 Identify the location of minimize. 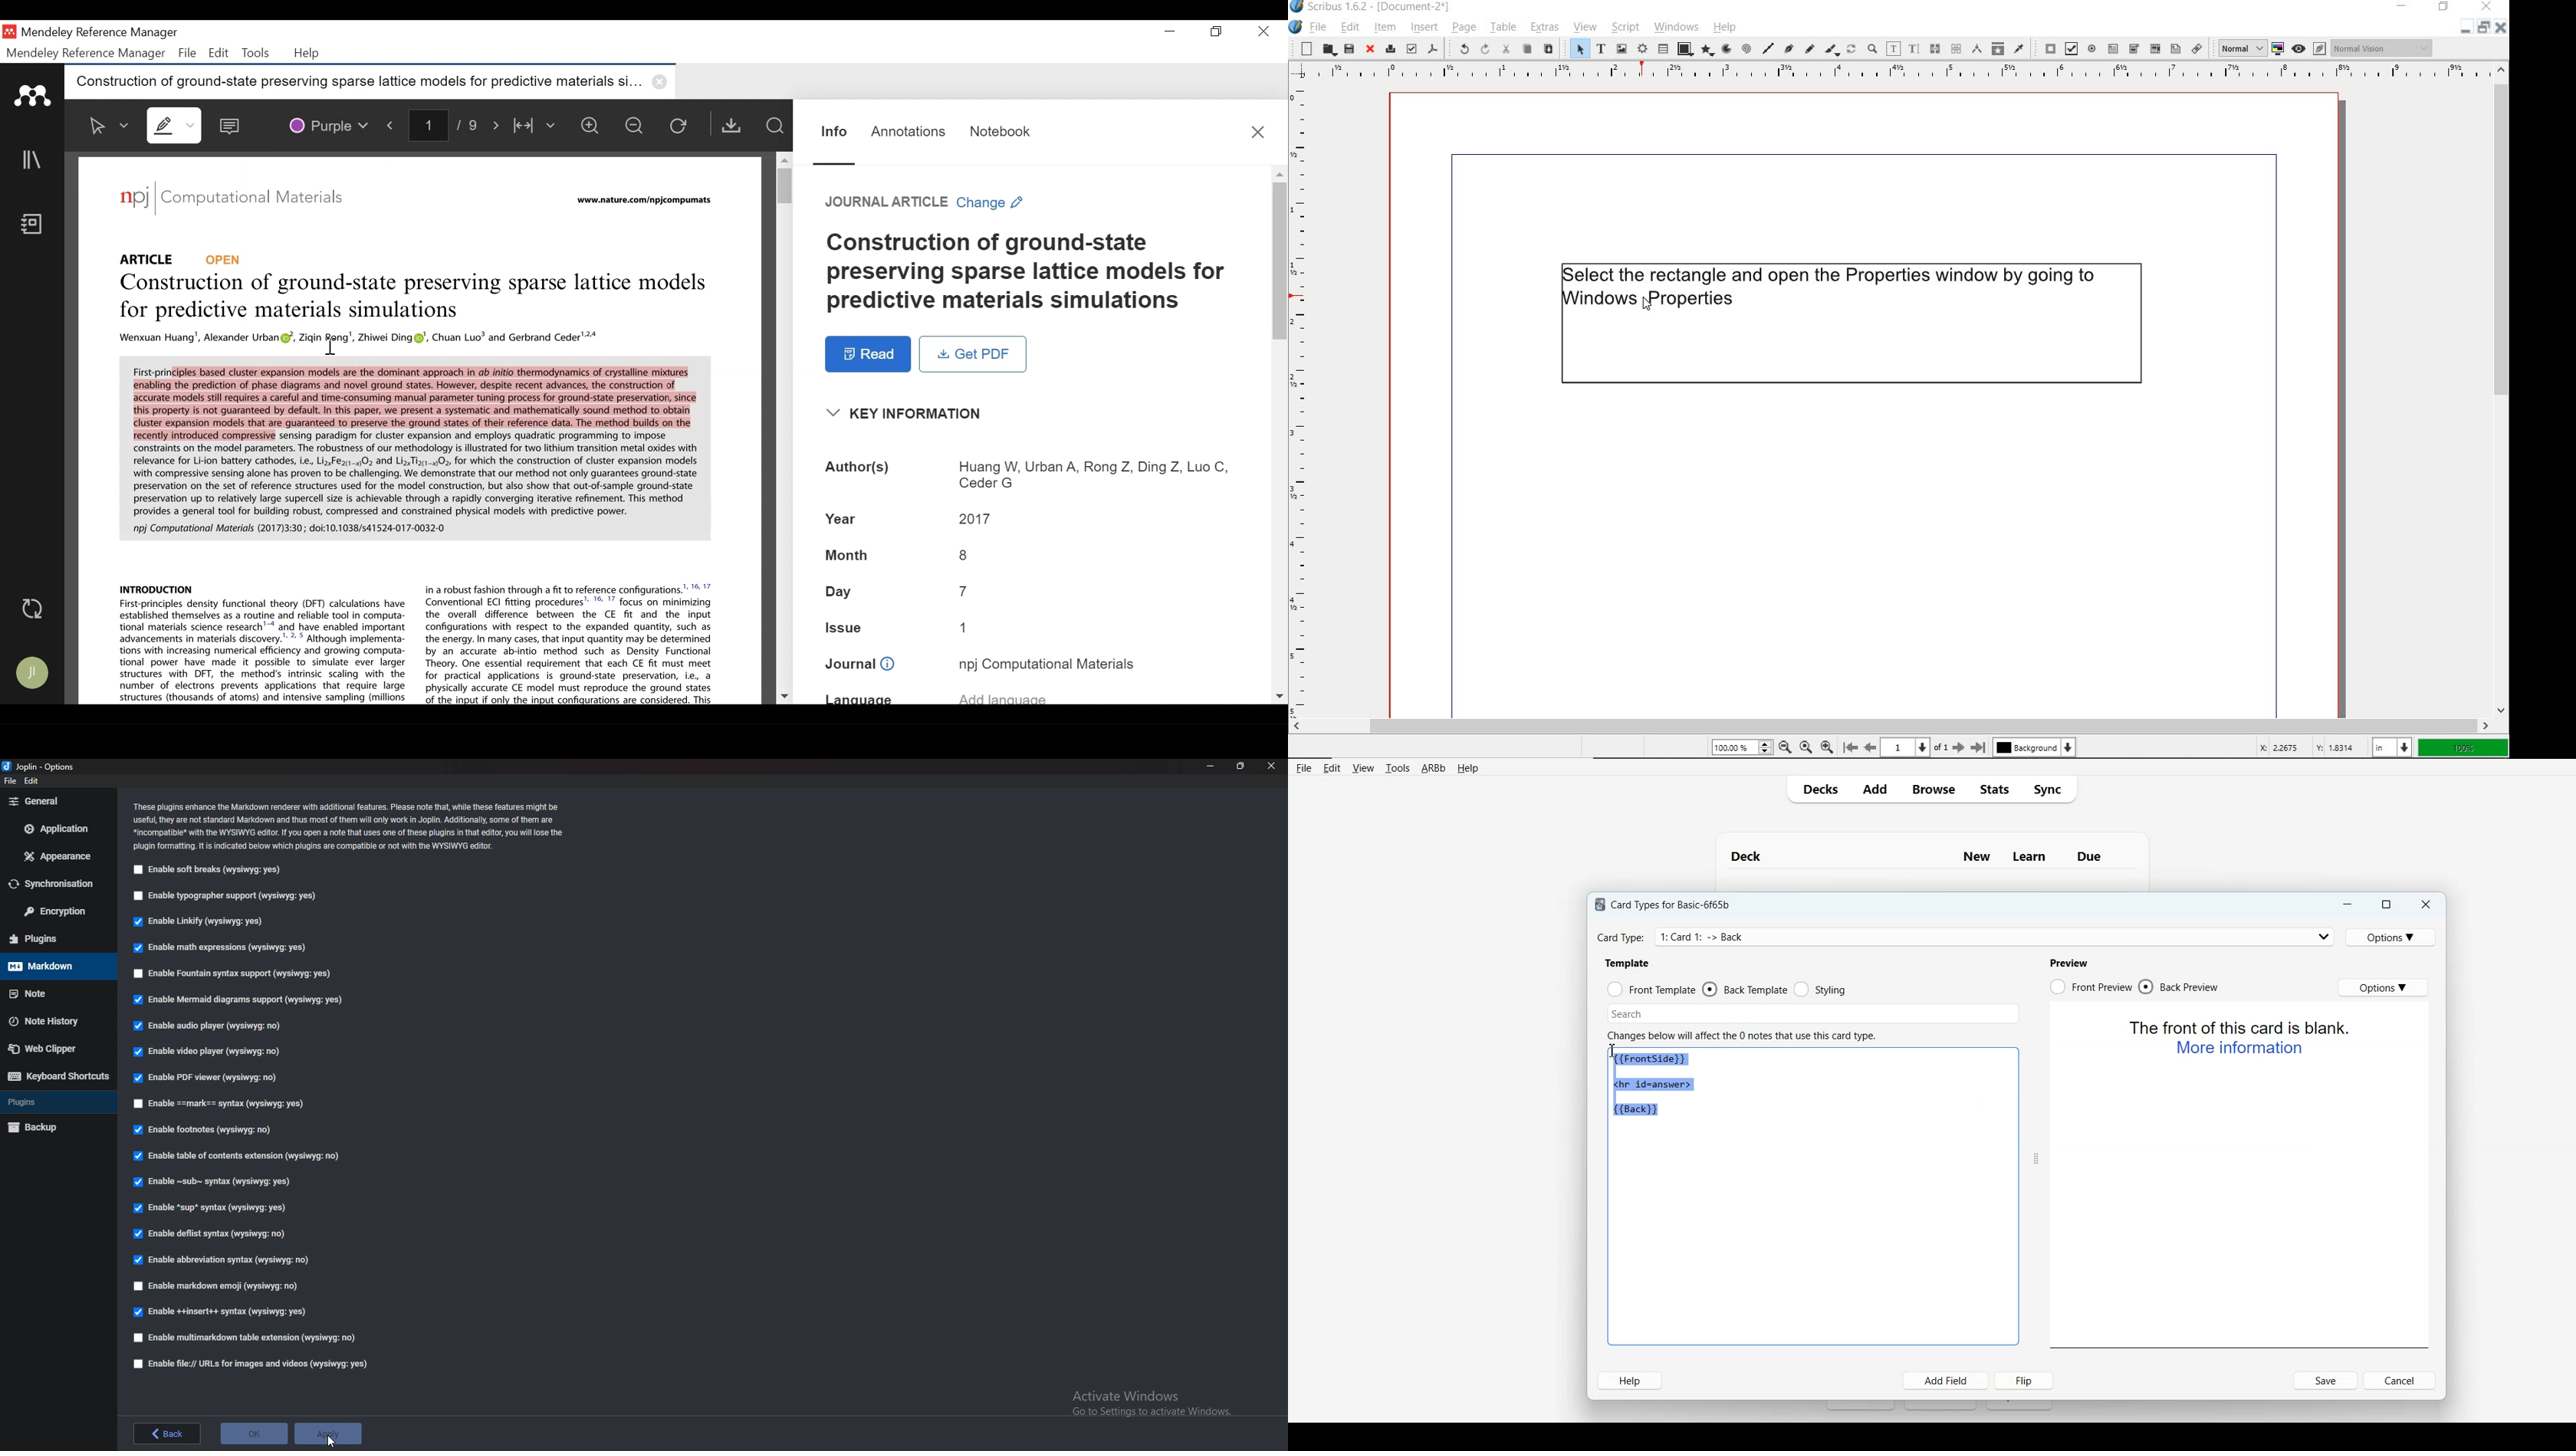
(1170, 32).